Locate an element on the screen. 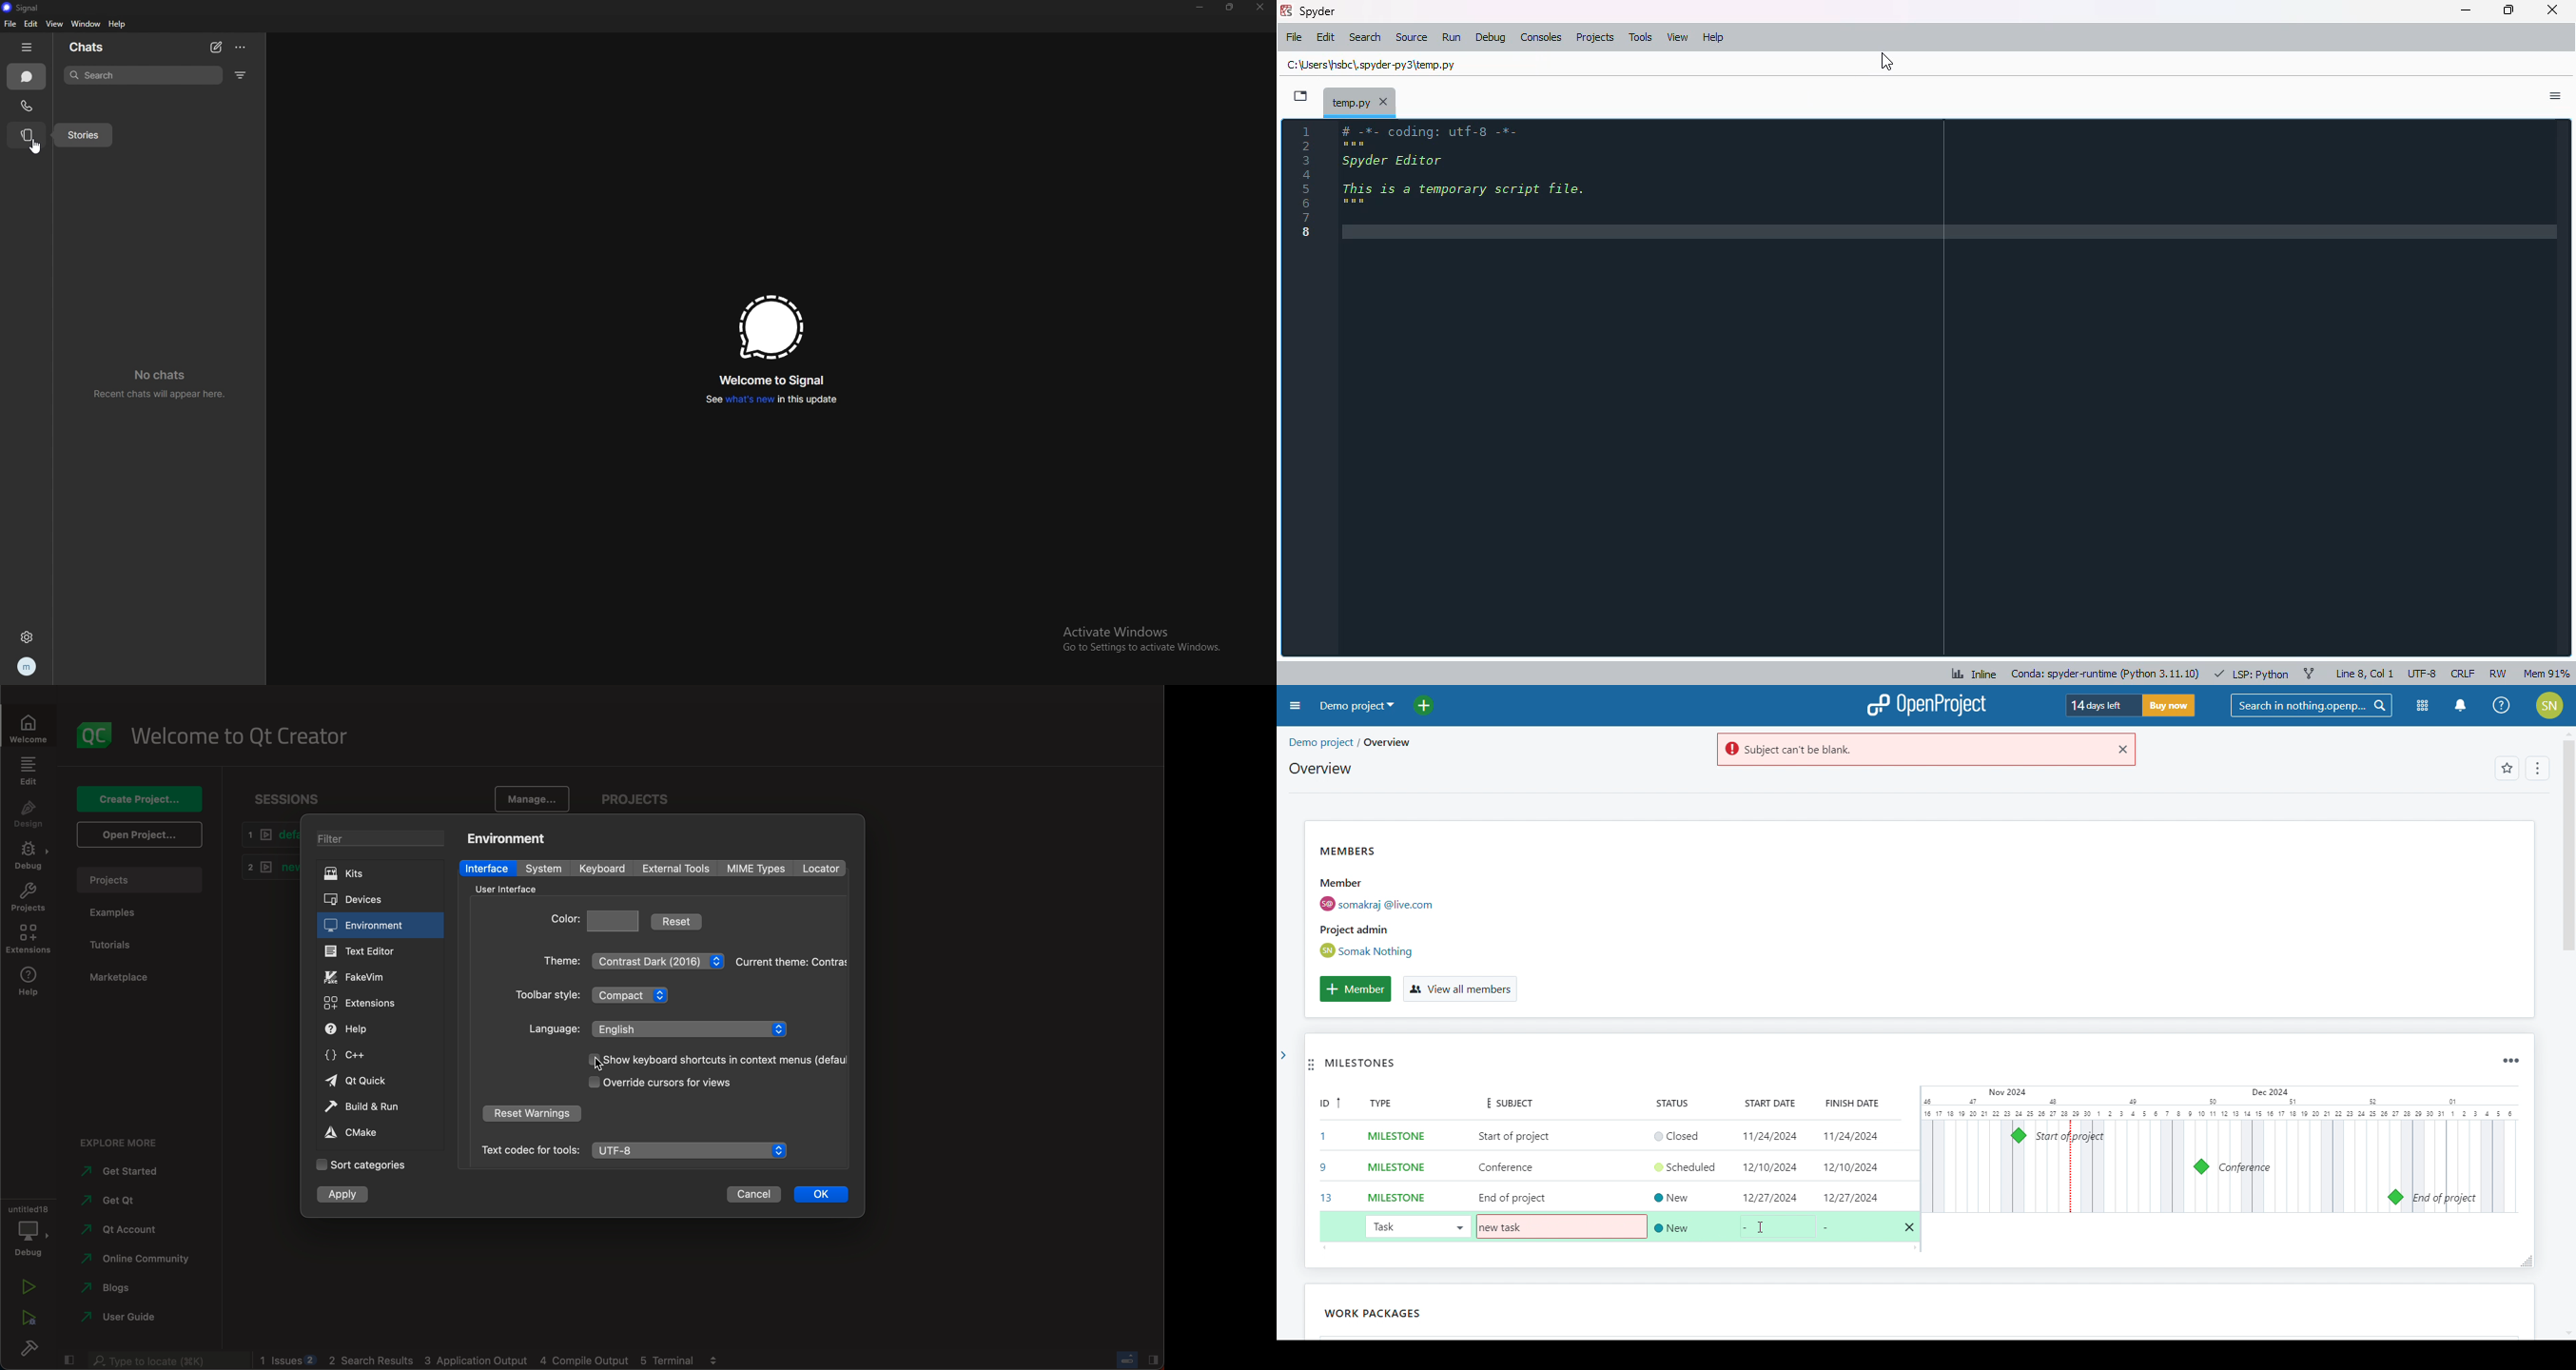 The height and width of the screenshot is (1372, 2576). stories is located at coordinates (27, 136).